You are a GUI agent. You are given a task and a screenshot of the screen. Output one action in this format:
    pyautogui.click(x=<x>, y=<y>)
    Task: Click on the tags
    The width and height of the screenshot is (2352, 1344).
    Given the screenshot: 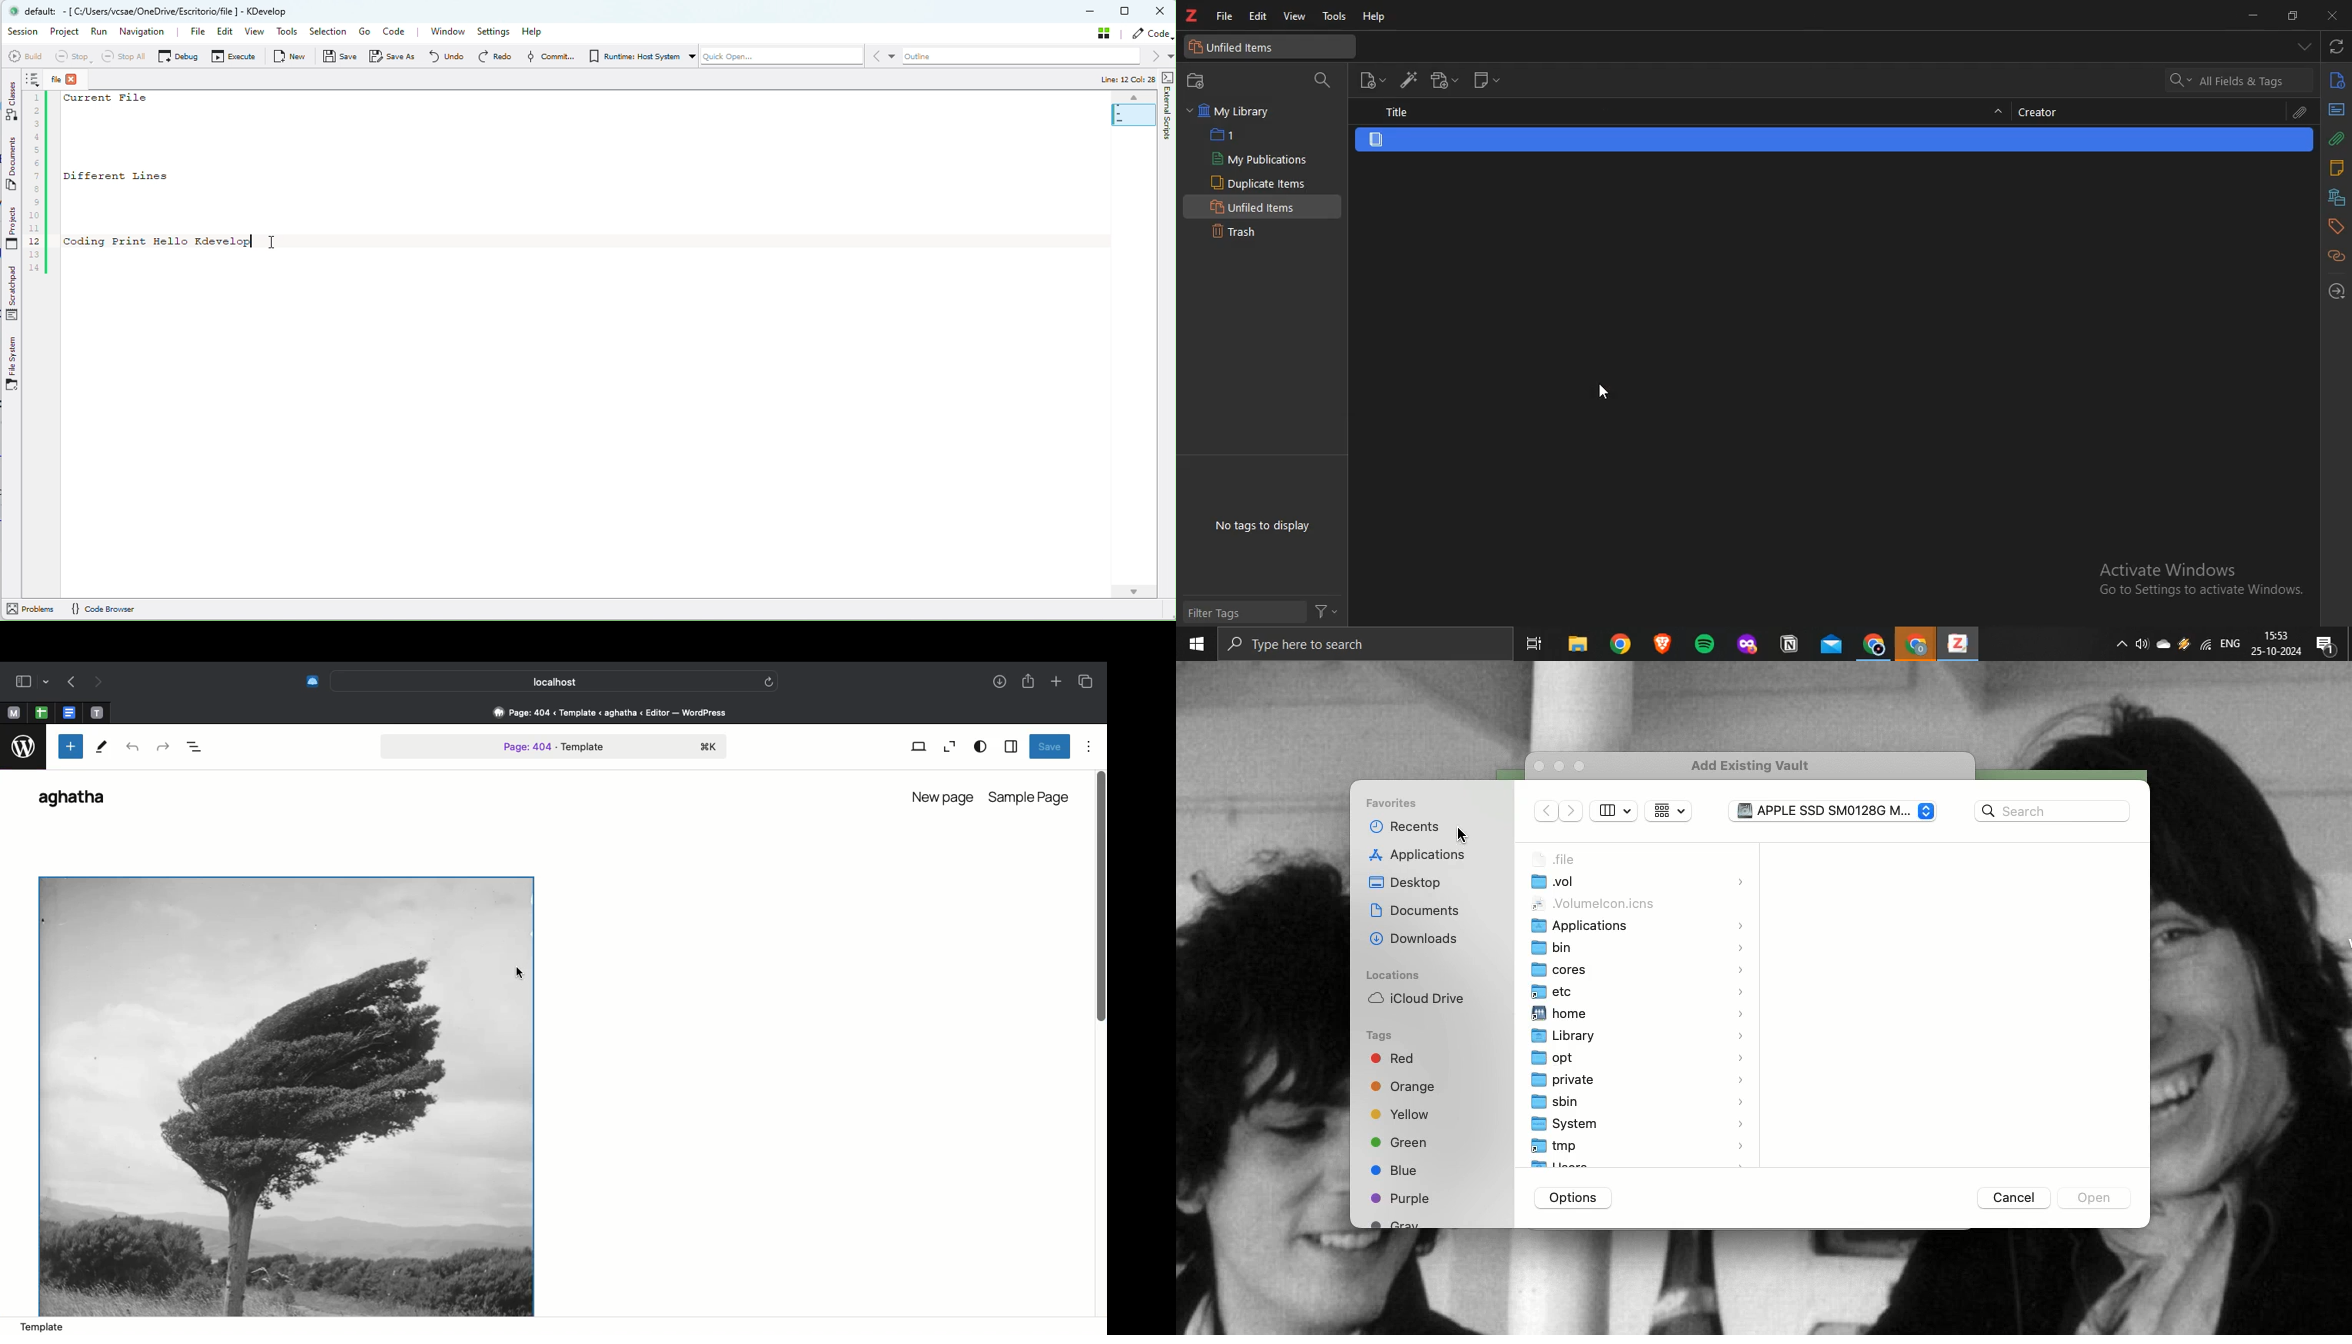 What is the action you would take?
    pyautogui.click(x=2337, y=226)
    